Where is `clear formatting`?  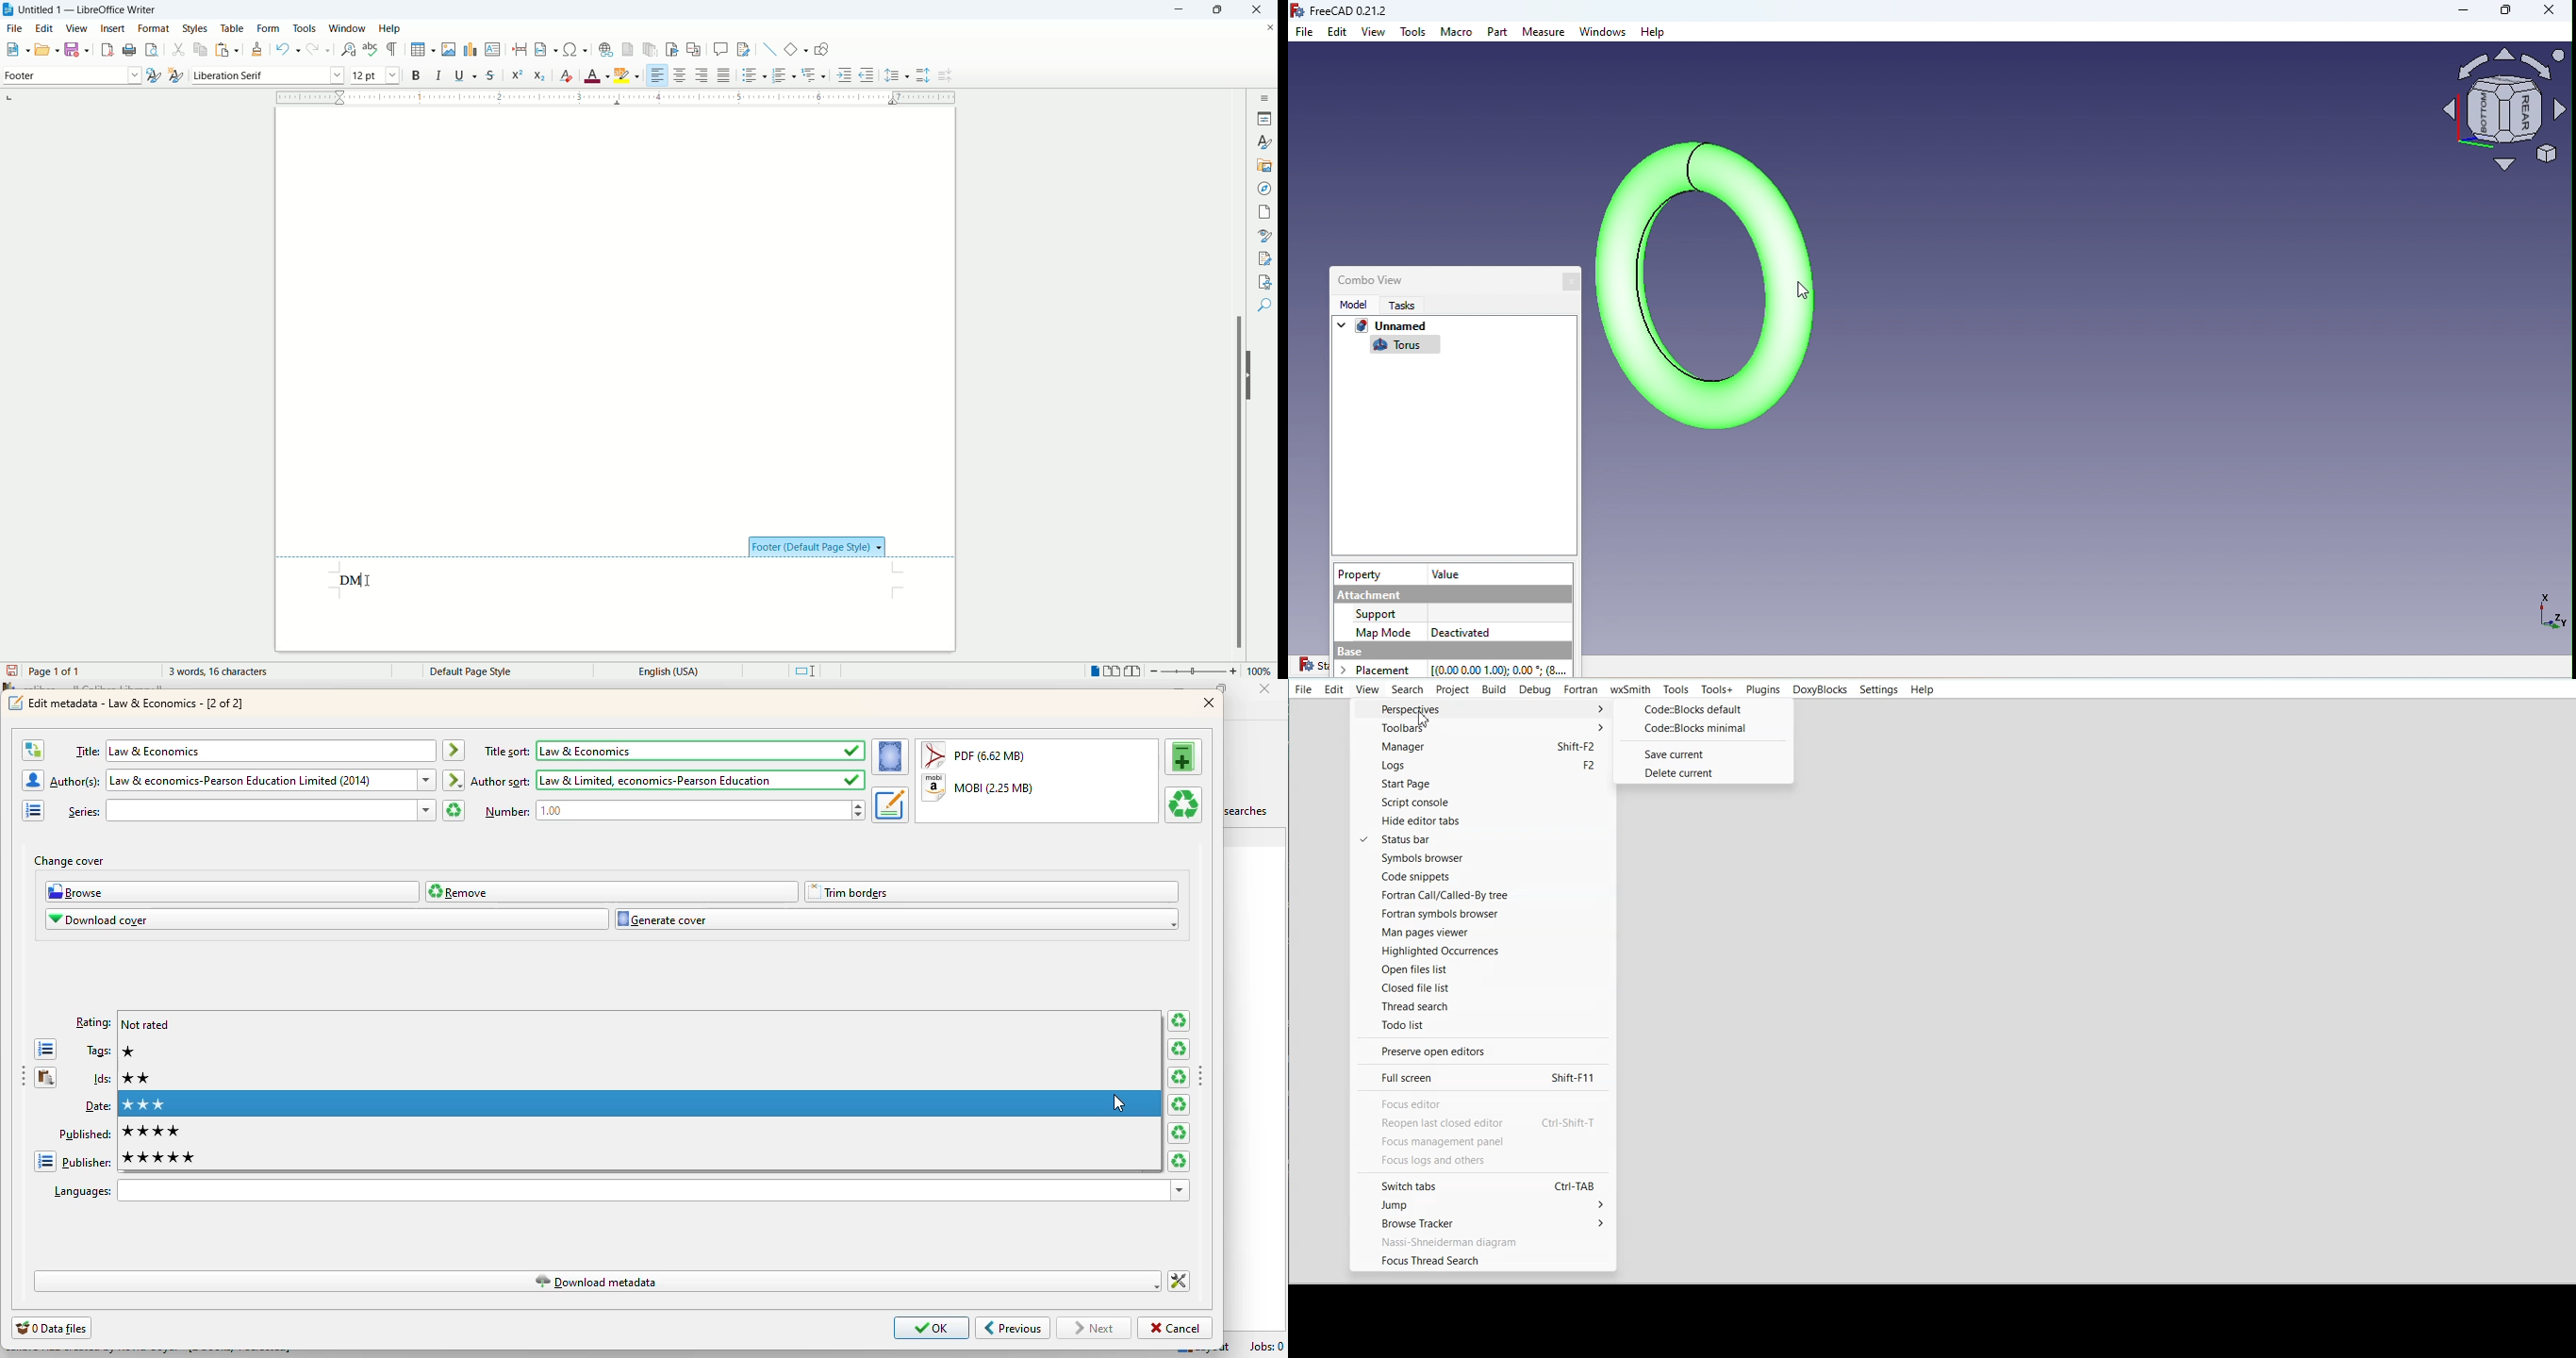
clear formatting is located at coordinates (567, 75).